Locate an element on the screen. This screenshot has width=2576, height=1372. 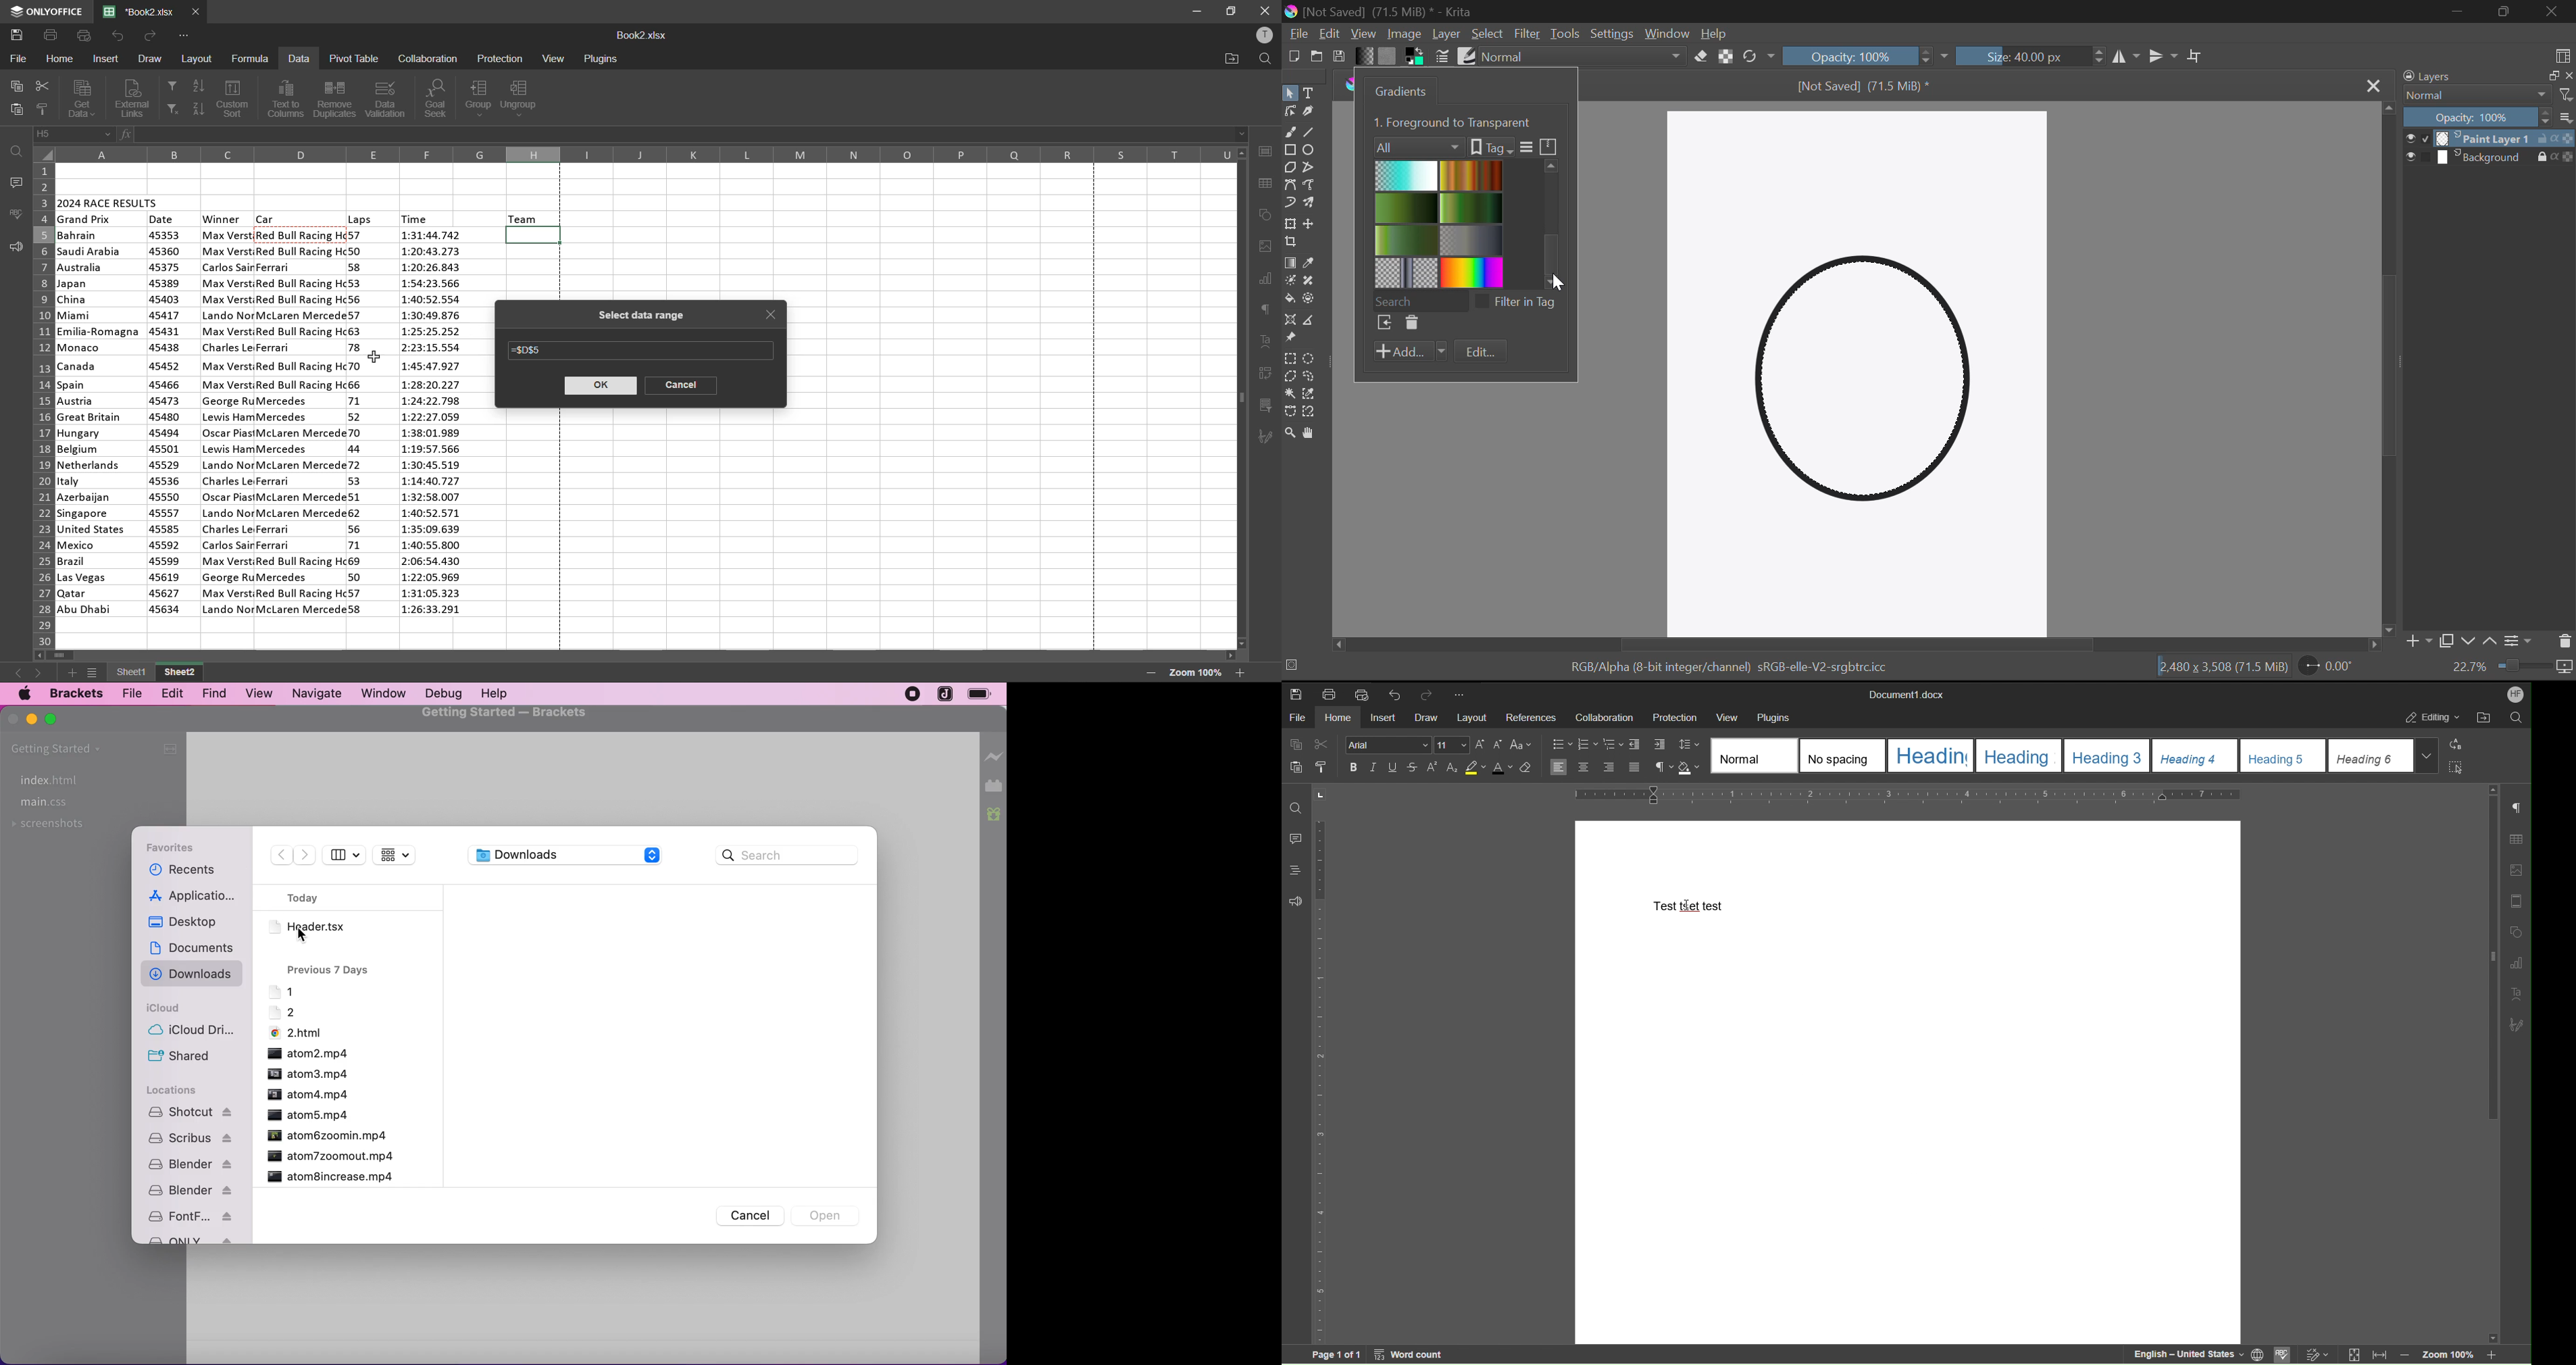
custom sort is located at coordinates (236, 99).